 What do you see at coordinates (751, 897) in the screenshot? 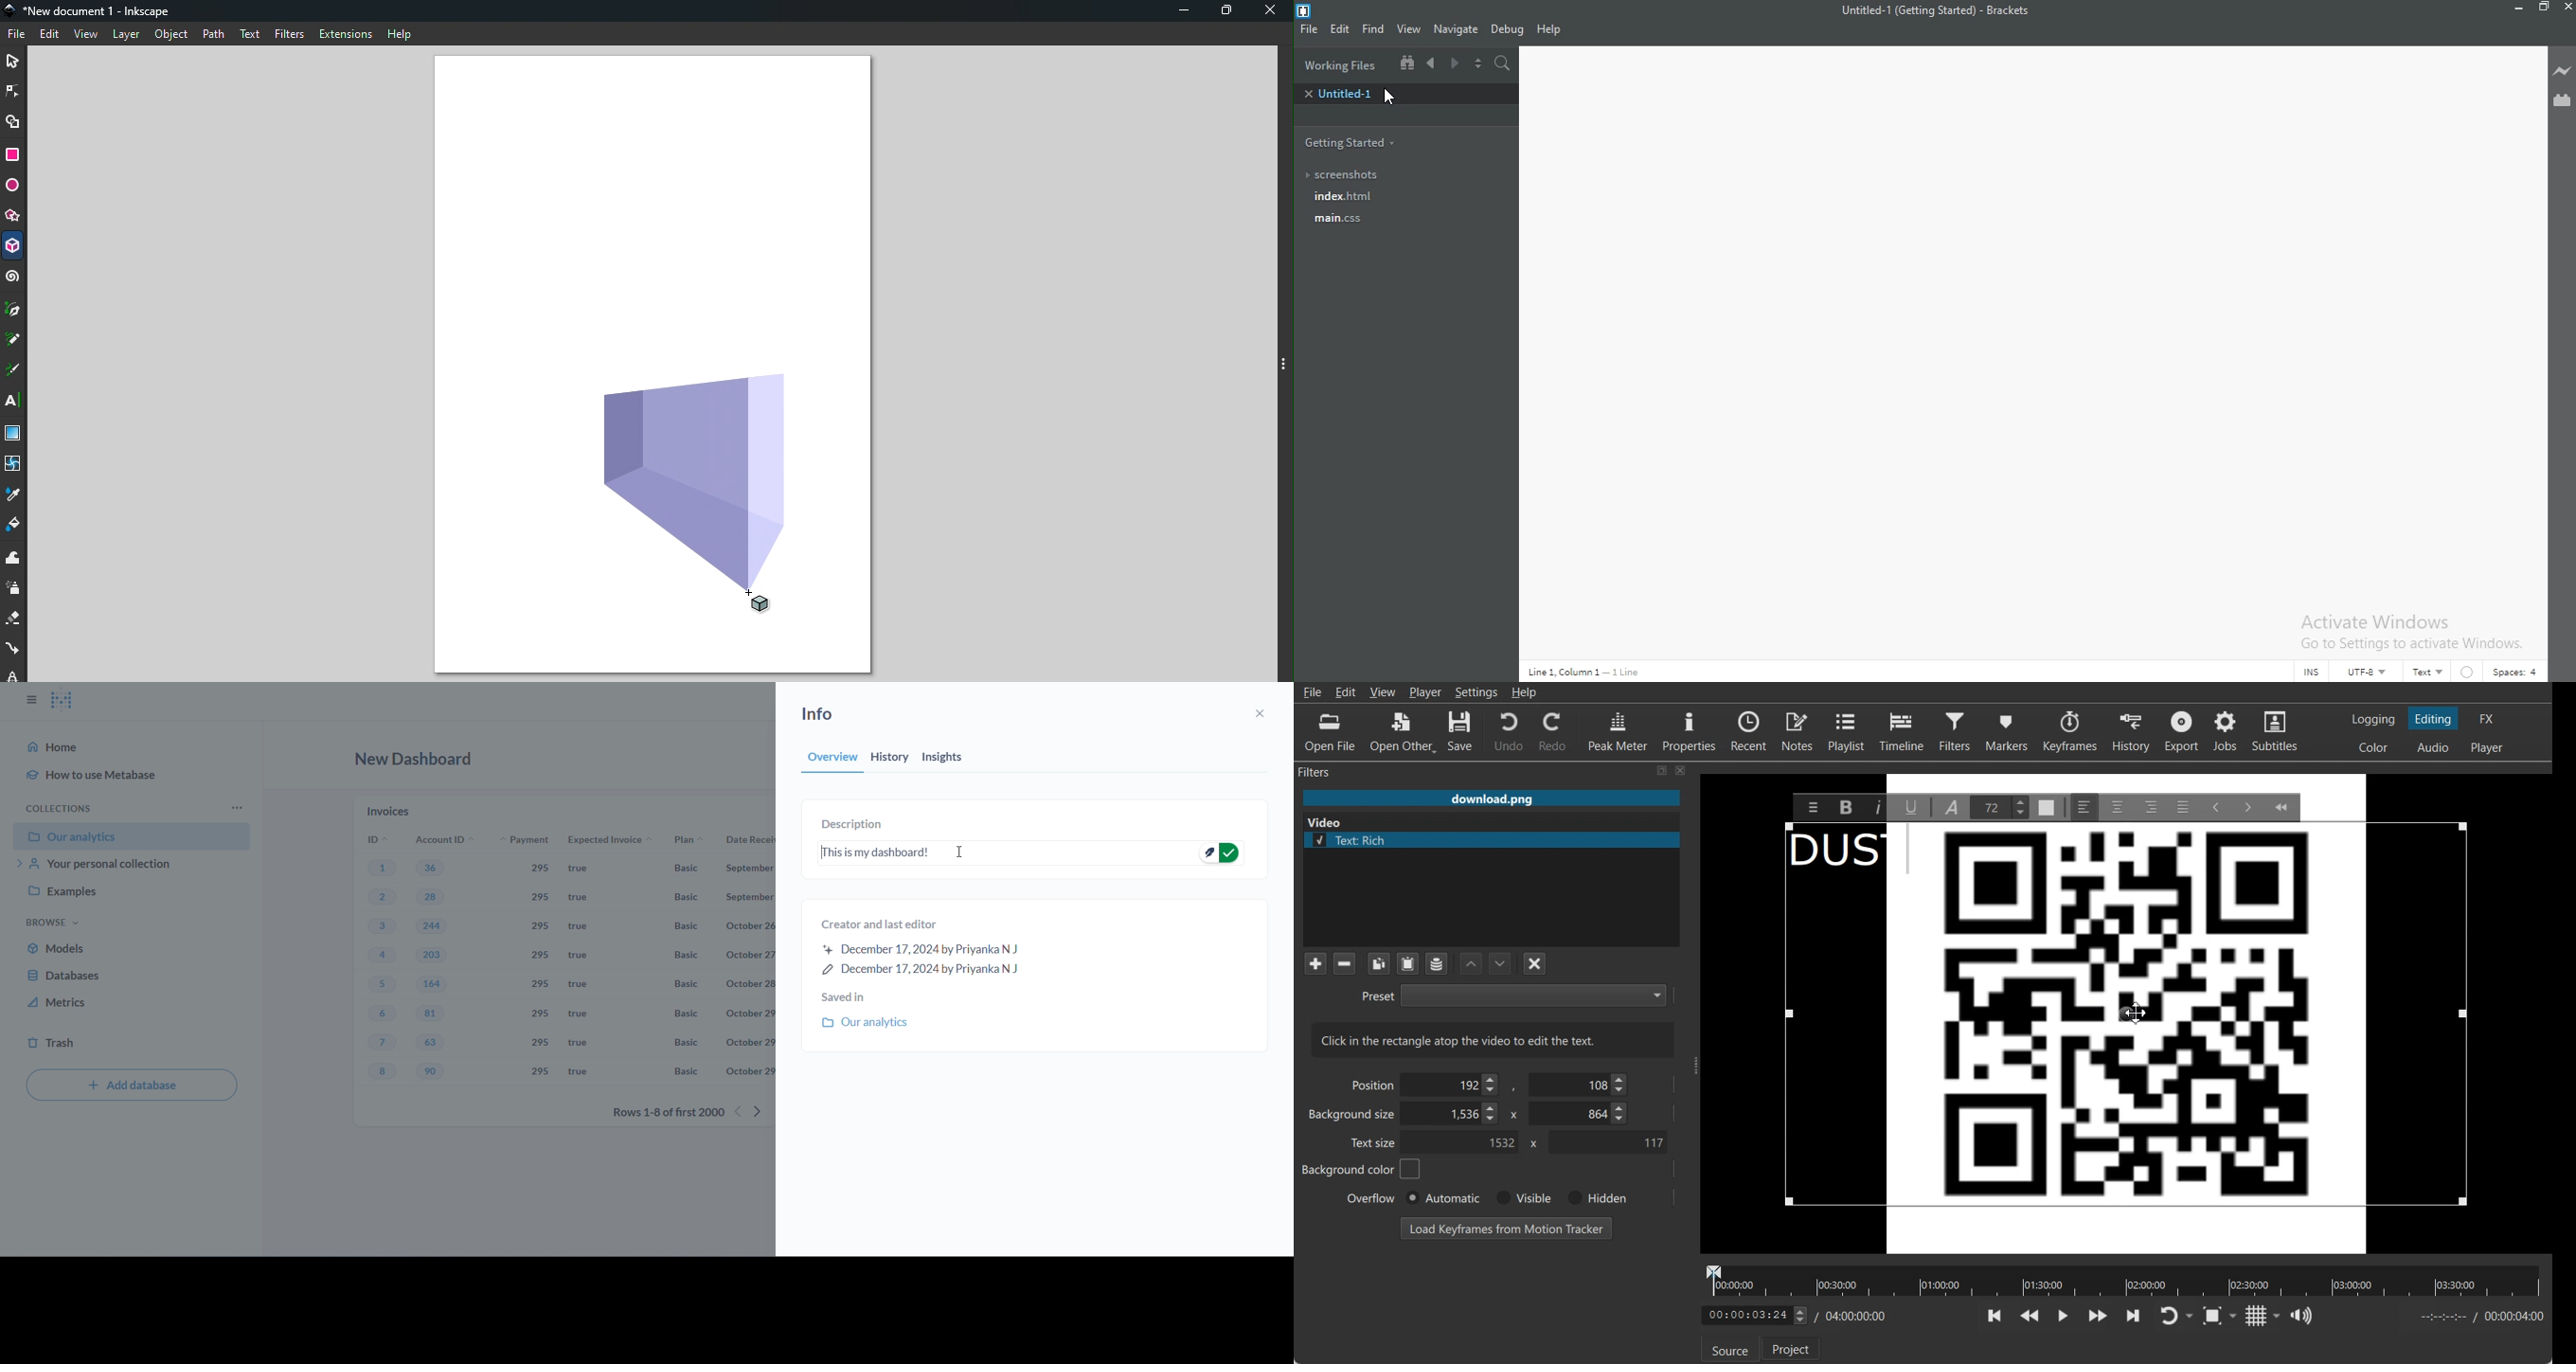
I see `September` at bounding box center [751, 897].